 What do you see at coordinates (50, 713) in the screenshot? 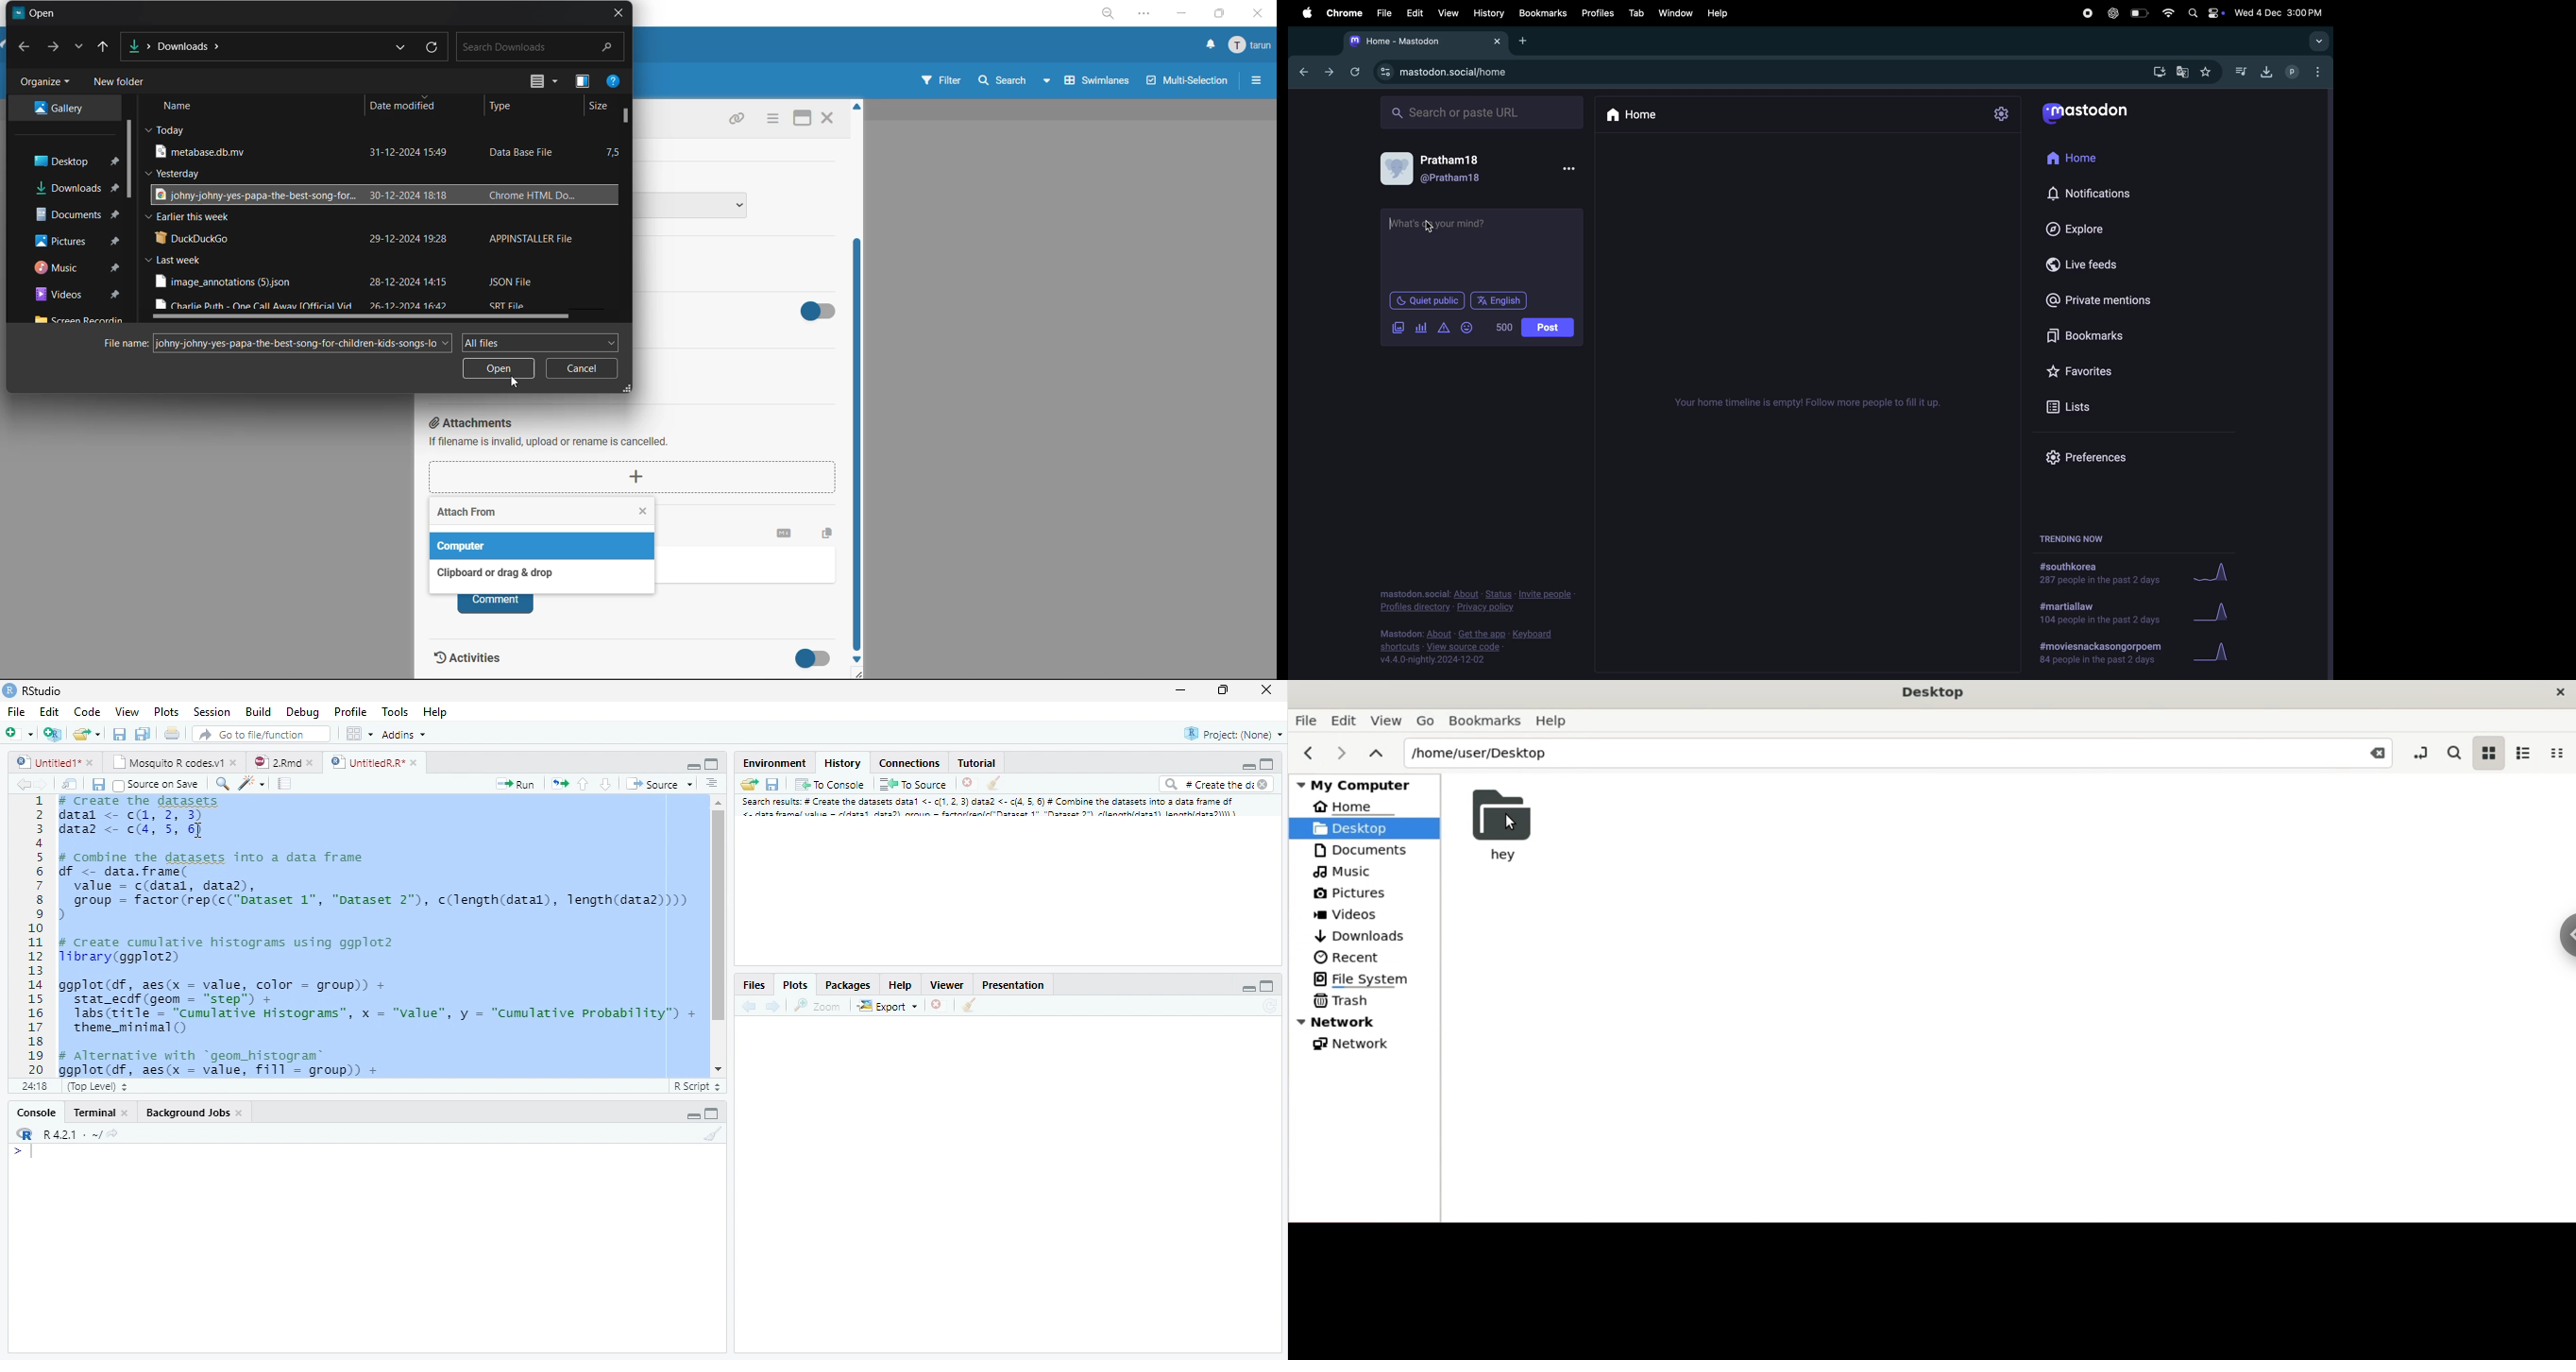
I see `Edit` at bounding box center [50, 713].